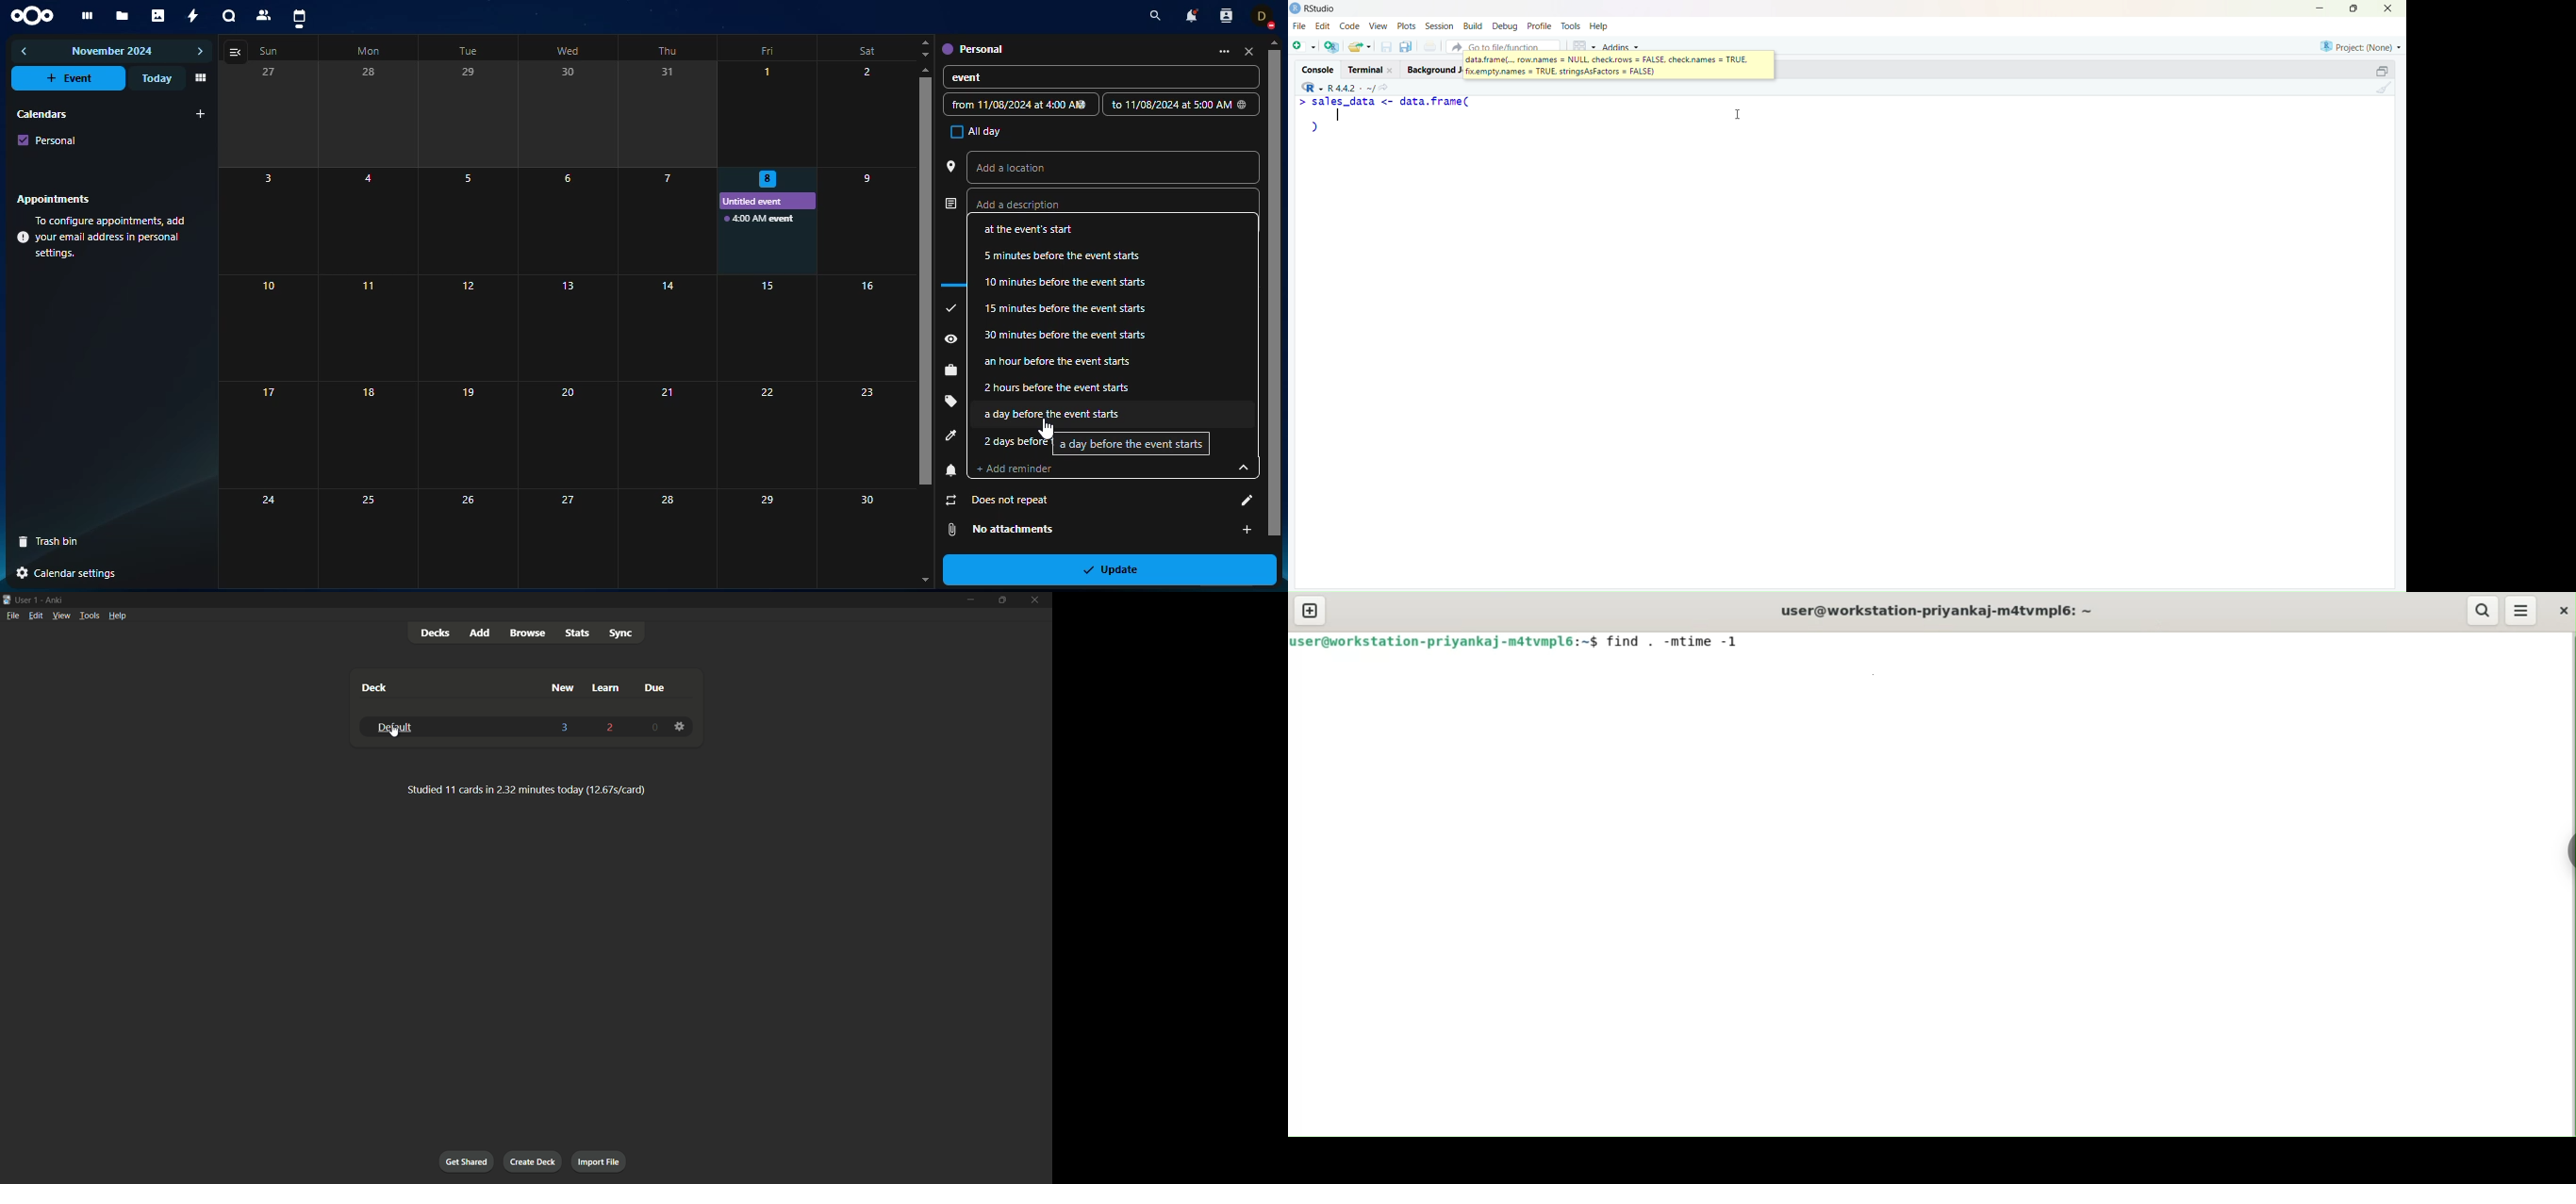 The height and width of the screenshot is (1204, 2576). I want to click on decks, so click(436, 633).